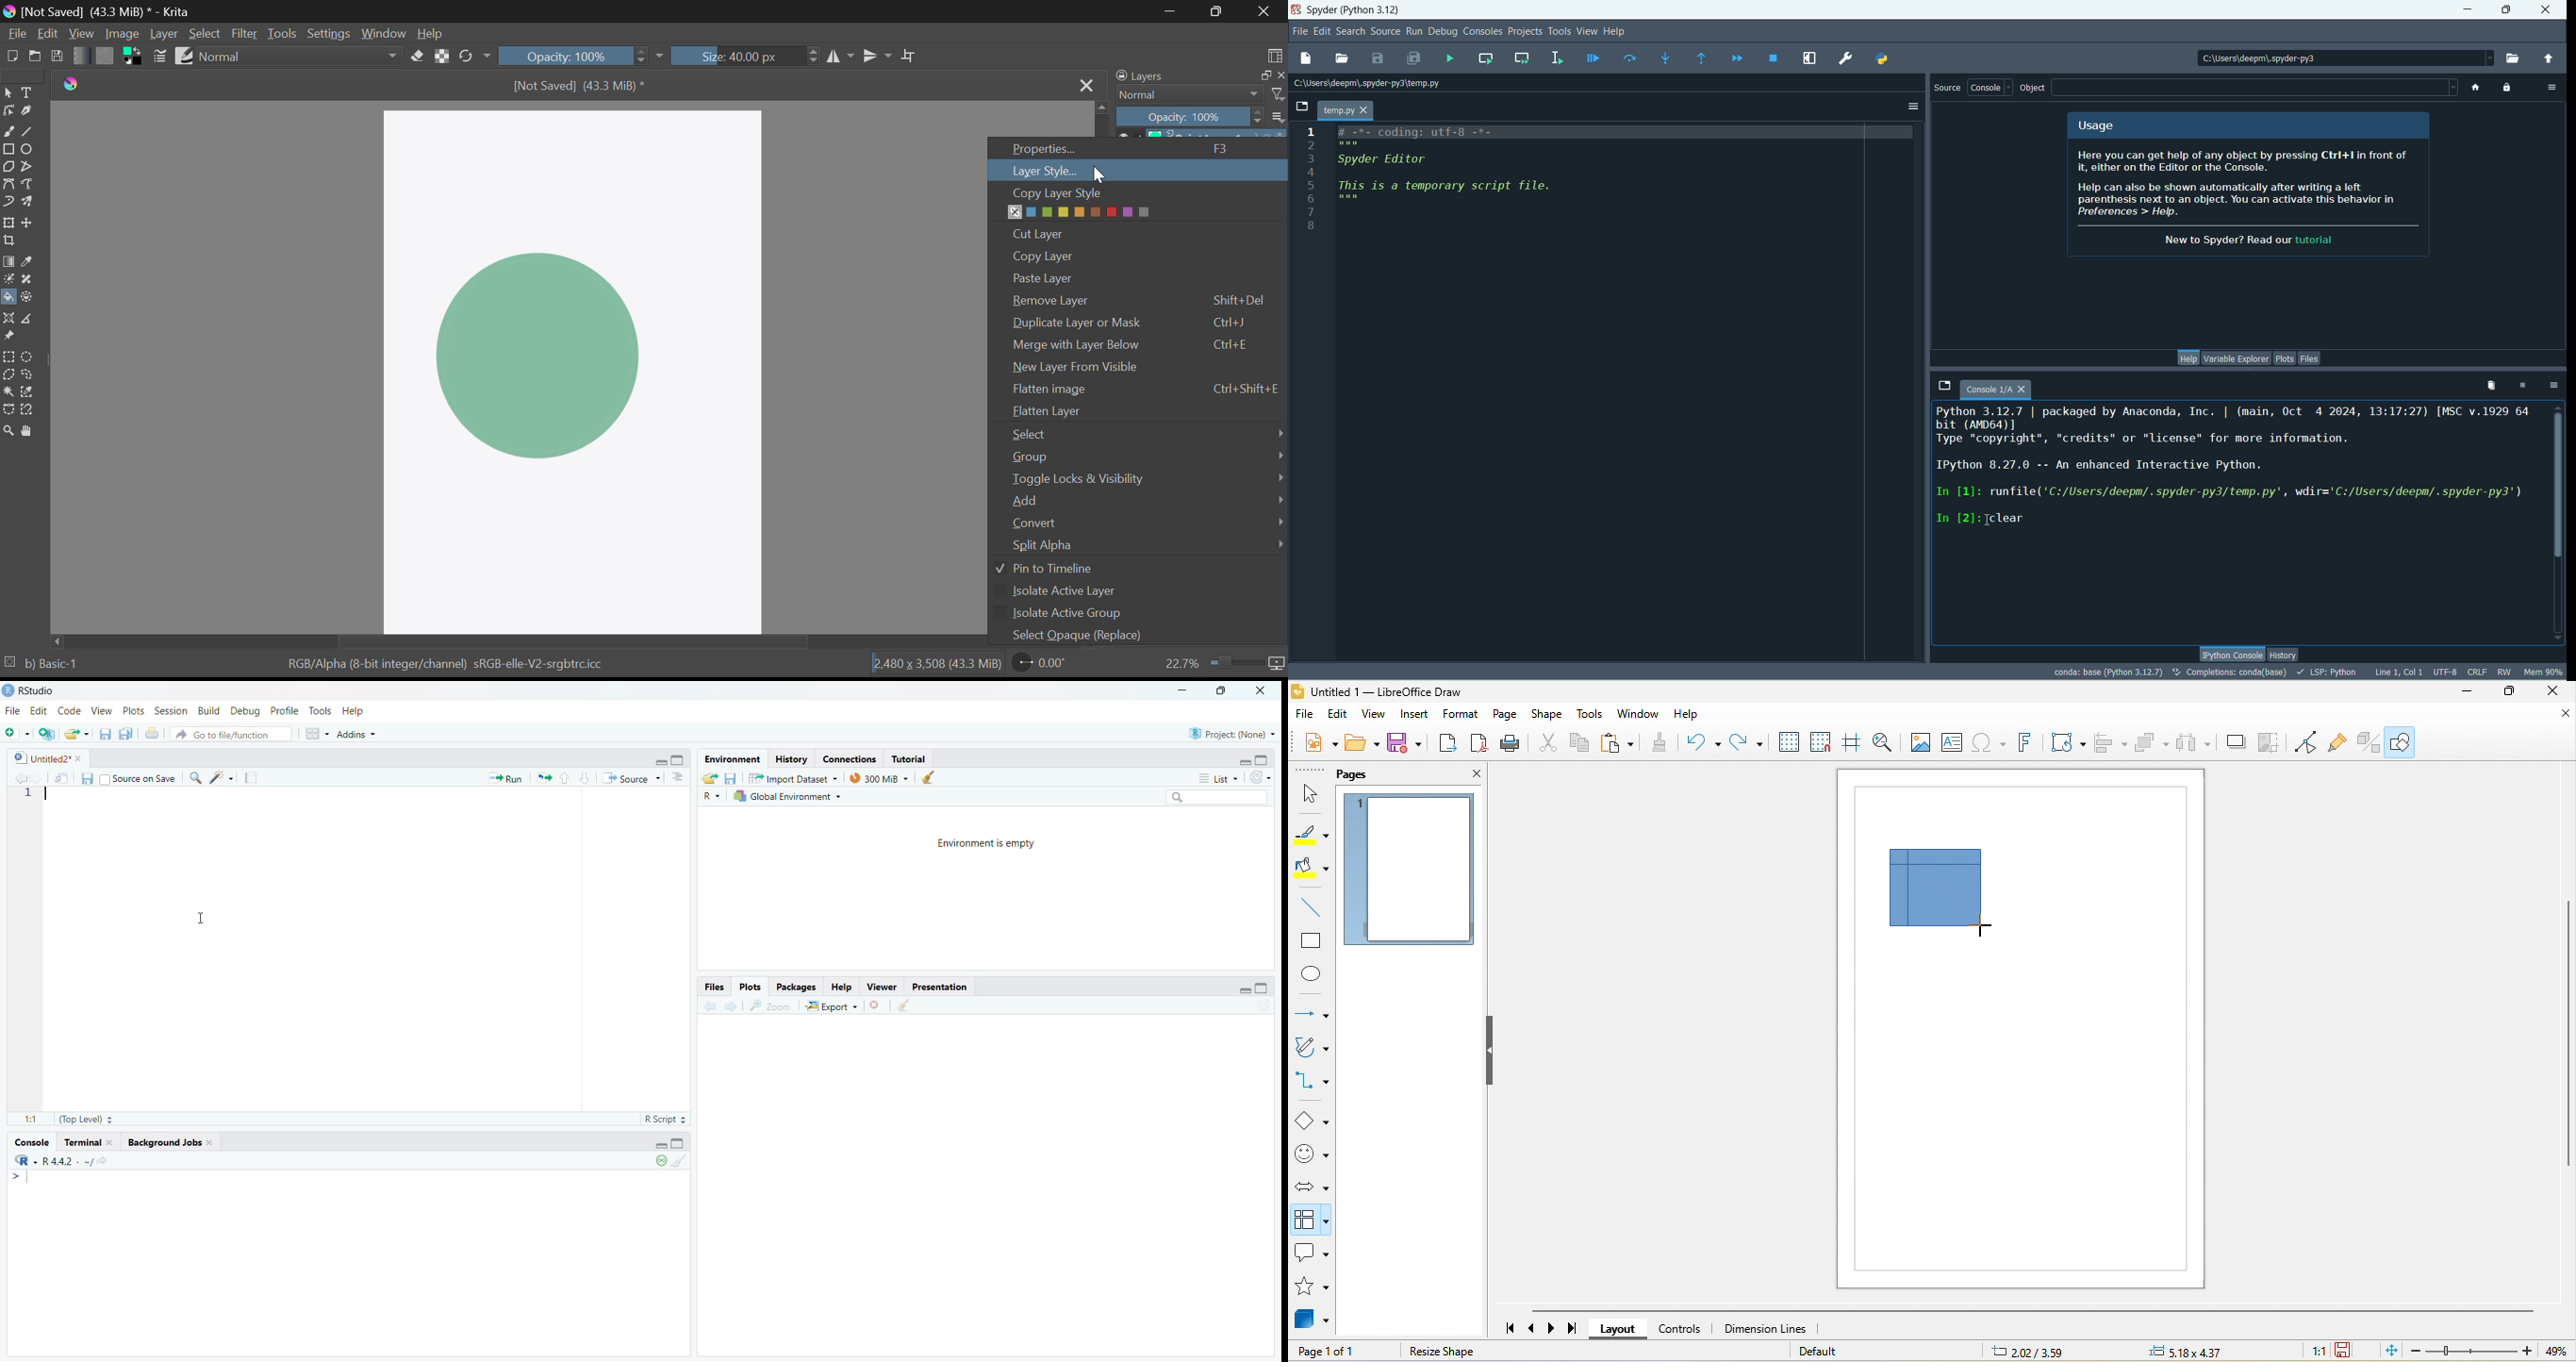 The image size is (2576, 1372). Describe the element at coordinates (878, 56) in the screenshot. I see `Horizontal Mirror Flip` at that location.